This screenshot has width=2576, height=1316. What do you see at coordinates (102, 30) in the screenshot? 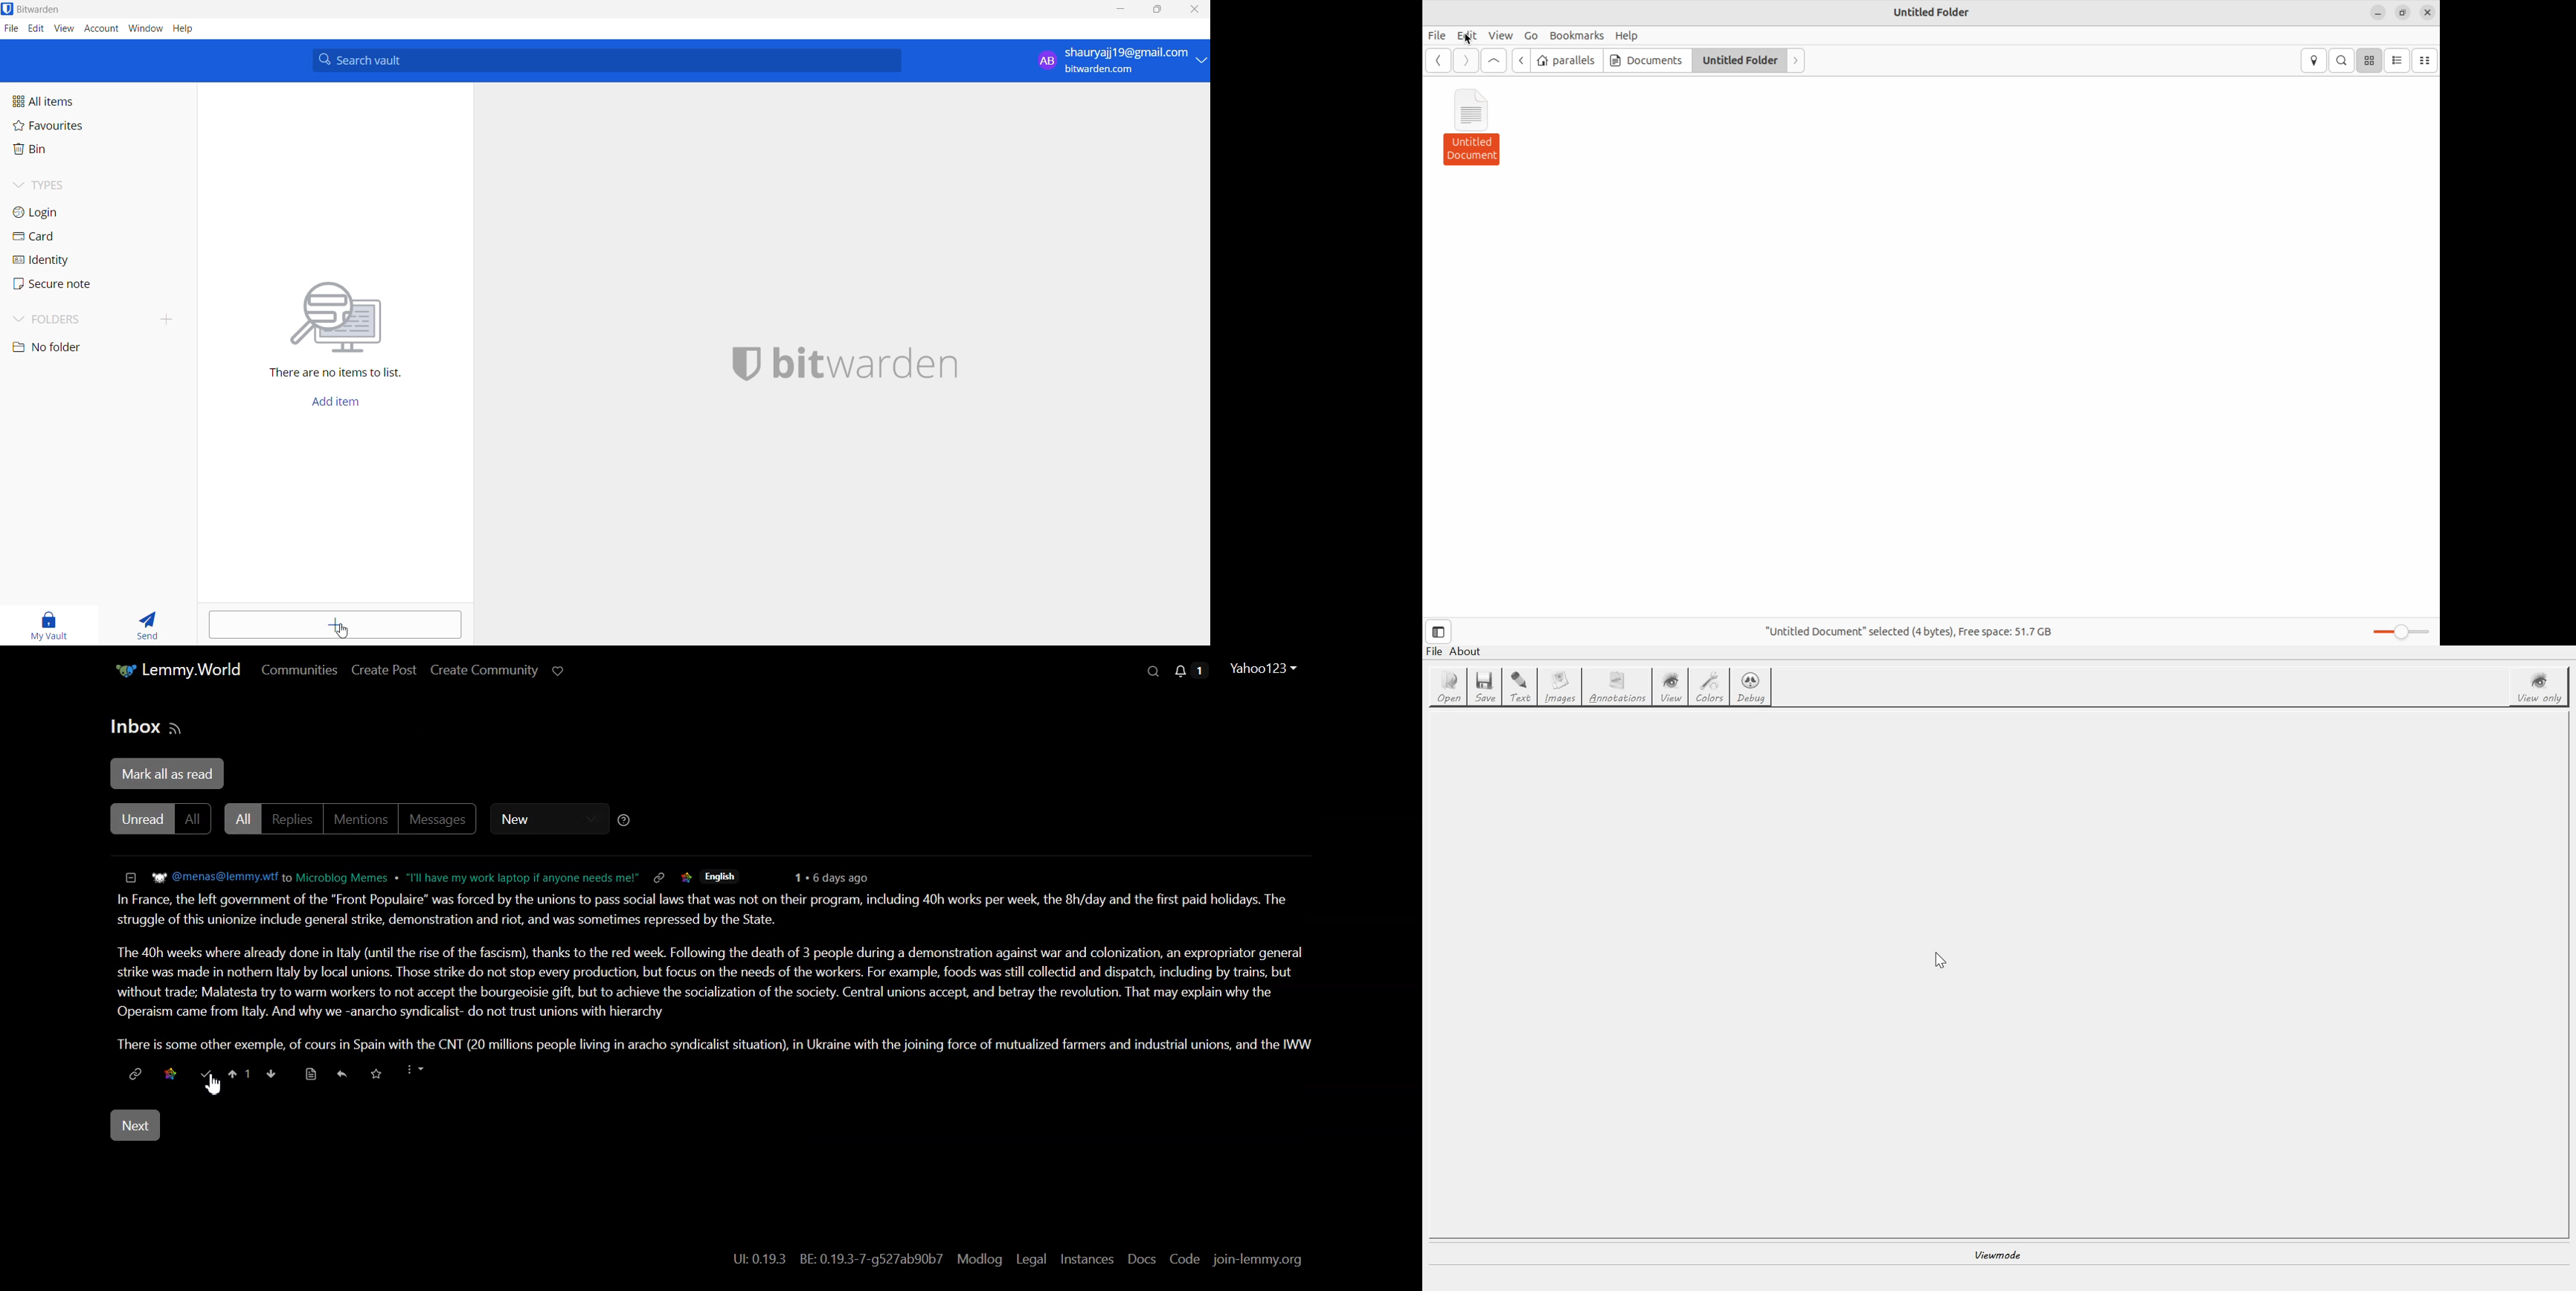
I see `account` at bounding box center [102, 30].